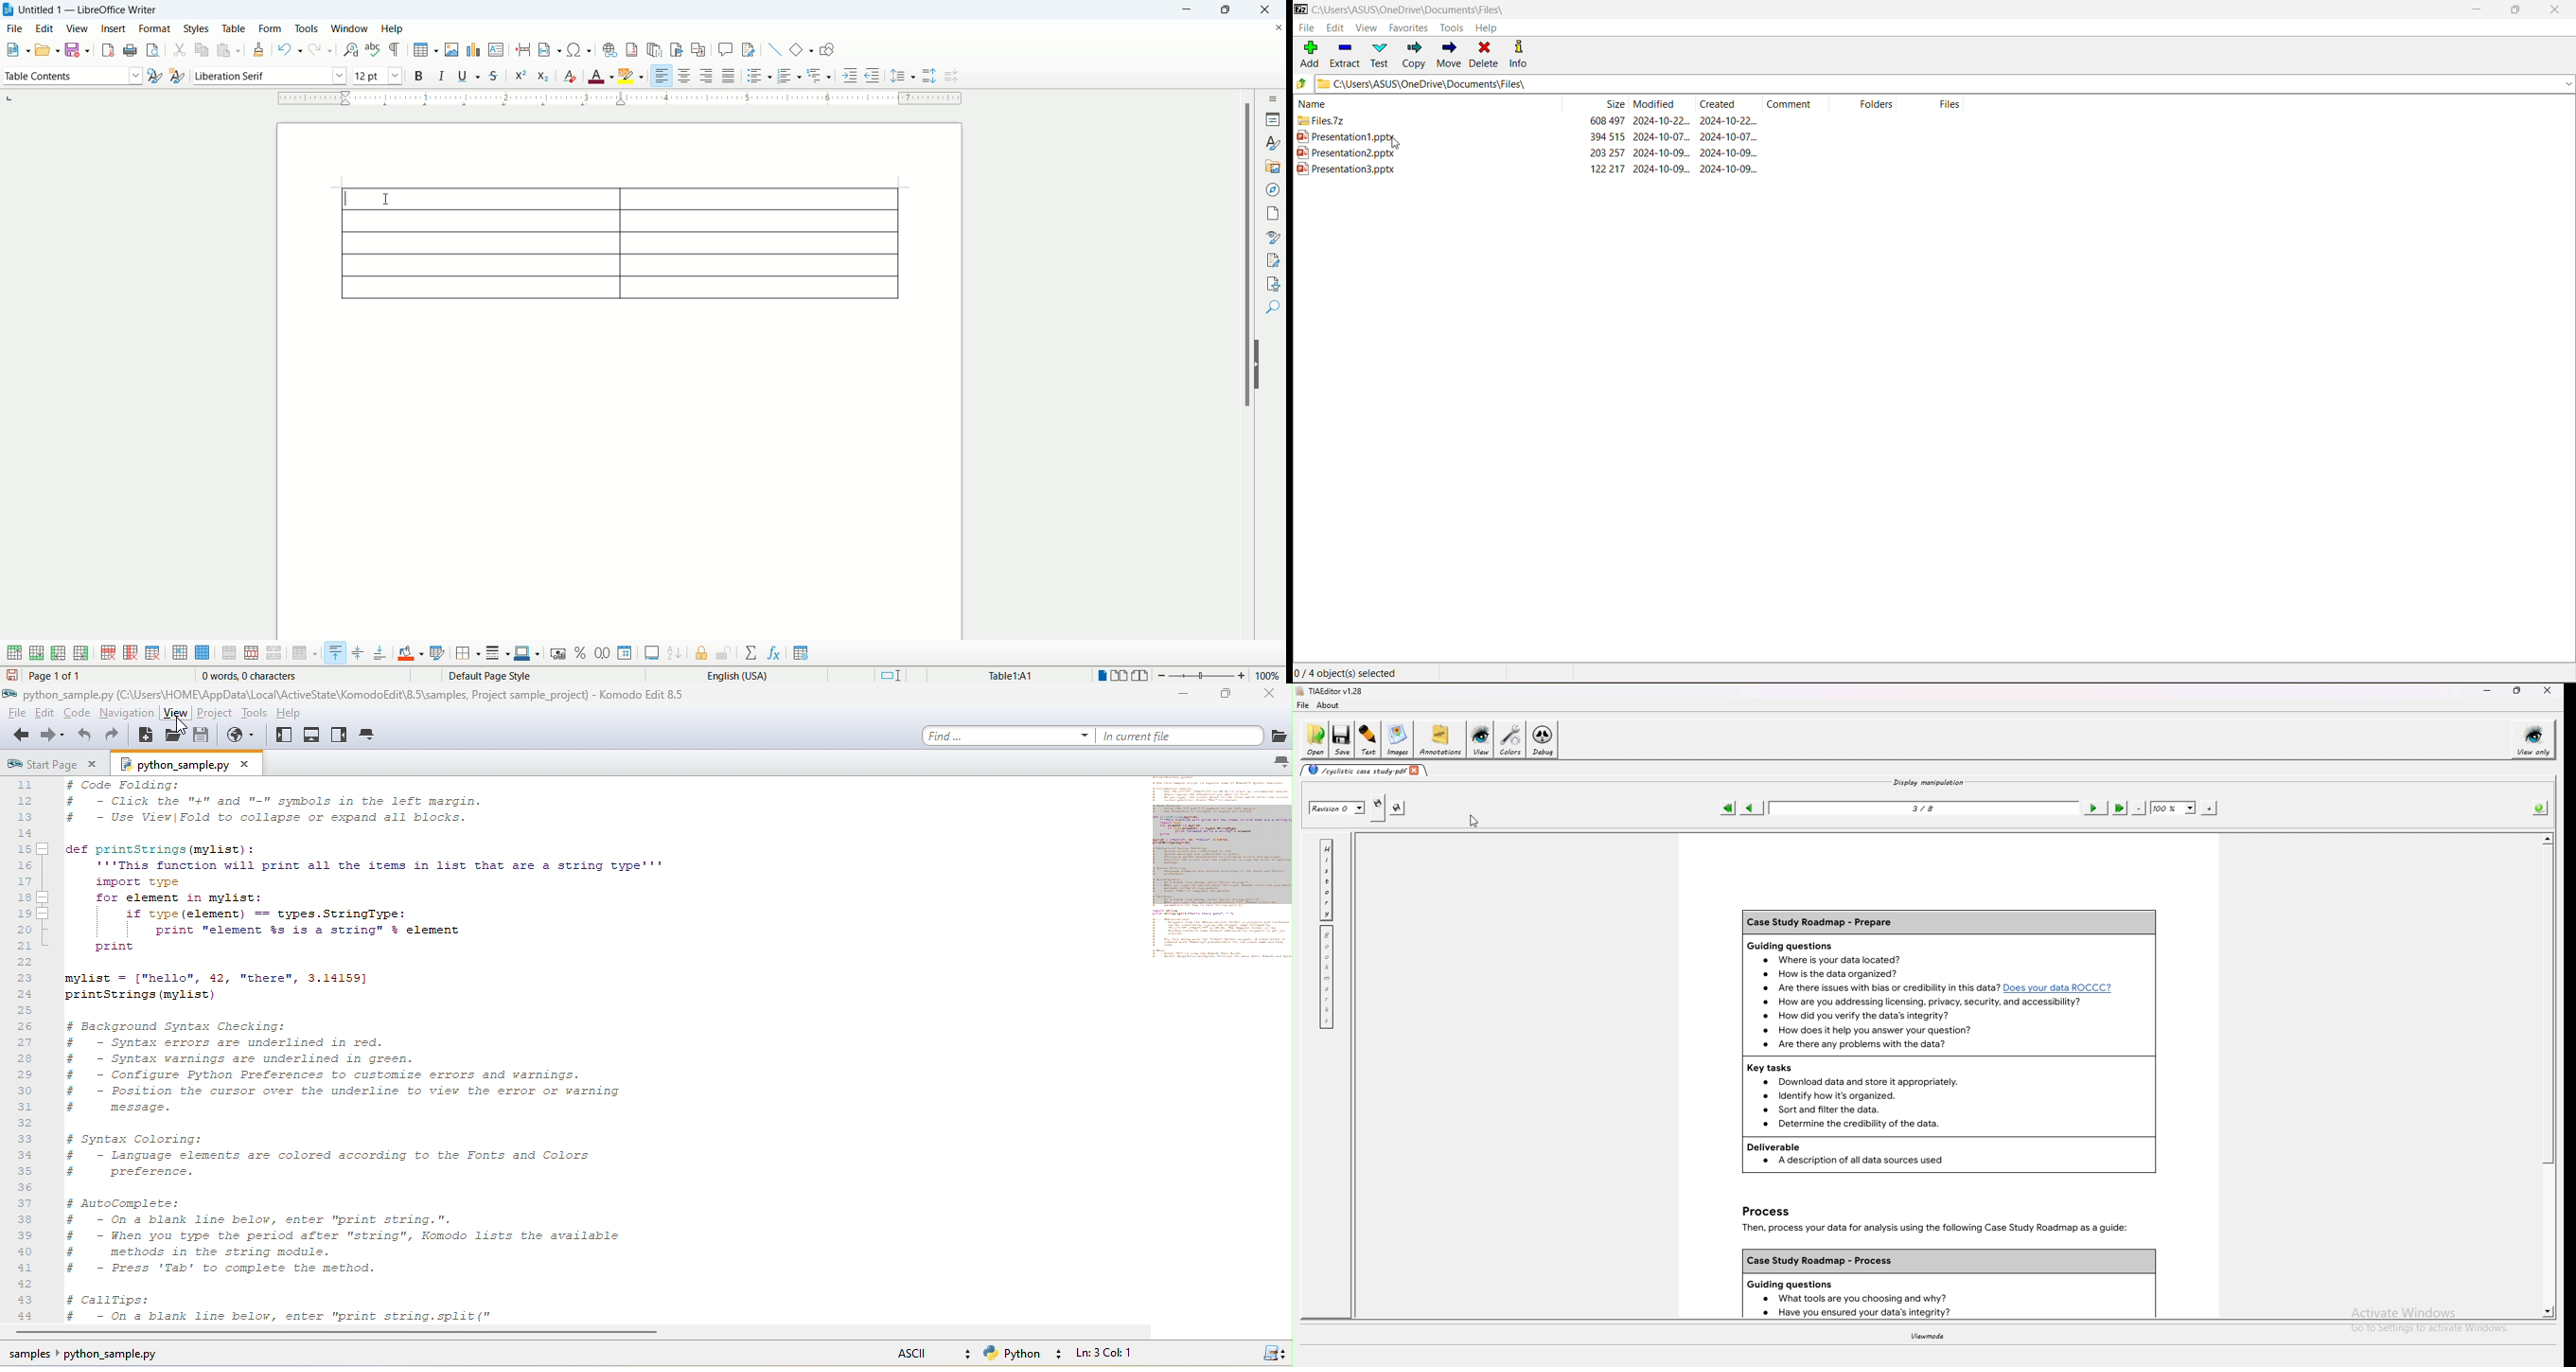 The height and width of the screenshot is (1372, 2576). Describe the element at coordinates (1010, 675) in the screenshot. I see `table1` at that location.